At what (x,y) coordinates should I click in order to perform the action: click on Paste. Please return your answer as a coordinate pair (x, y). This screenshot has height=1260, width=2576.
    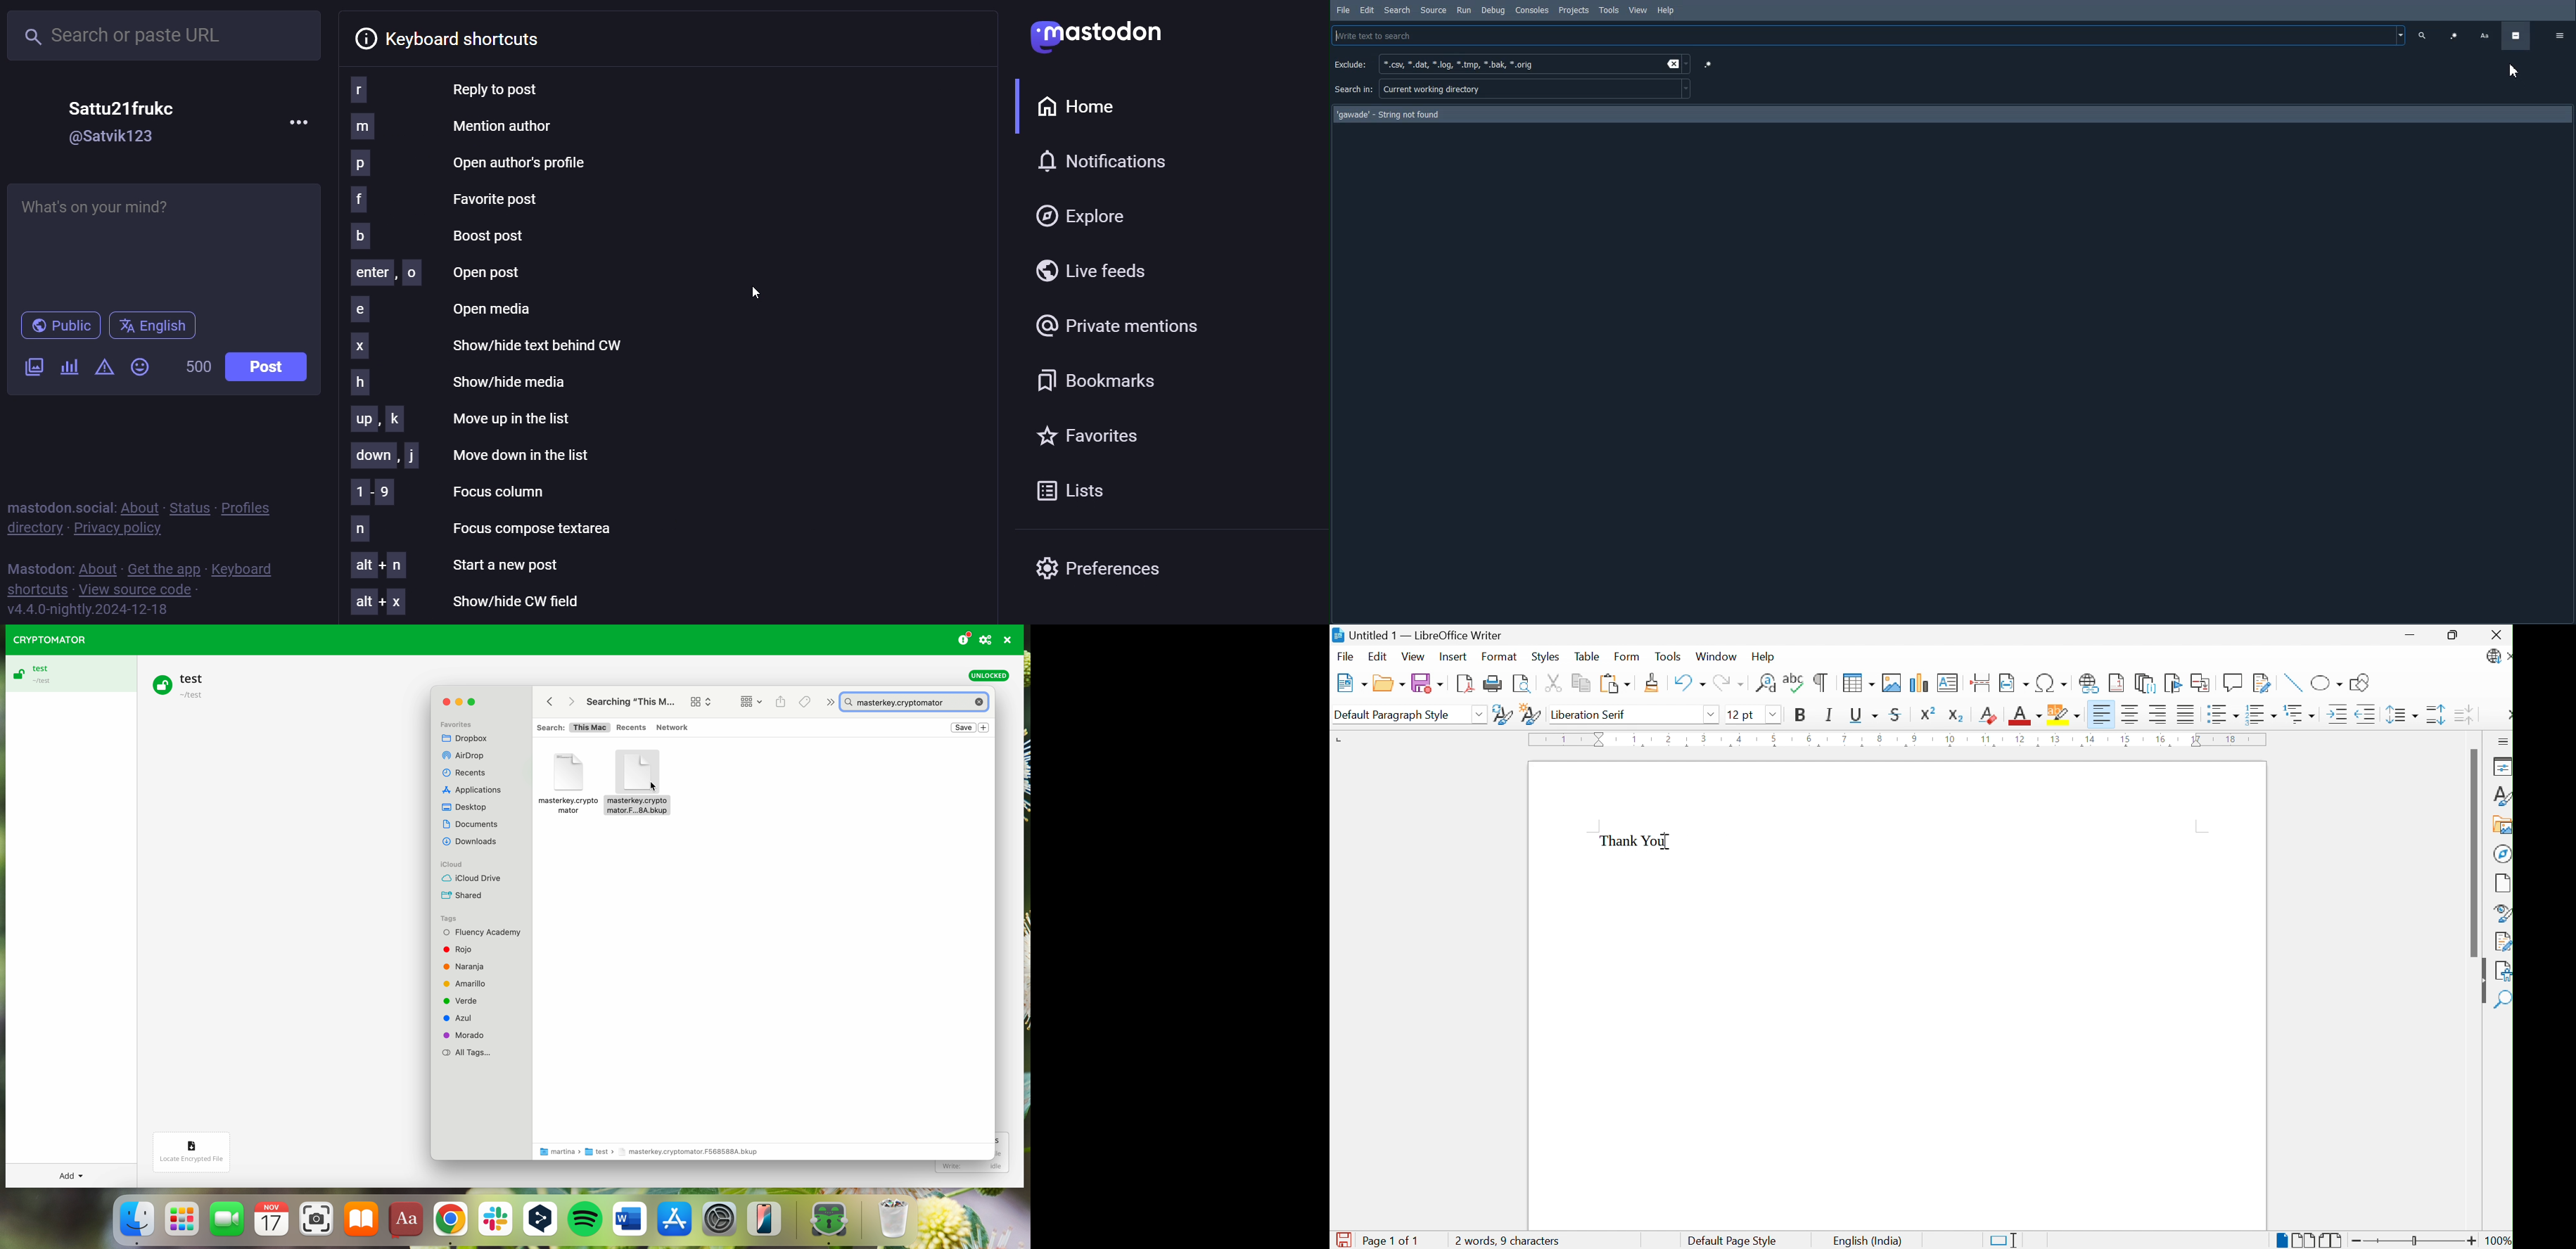
    Looking at the image, I should click on (1615, 684).